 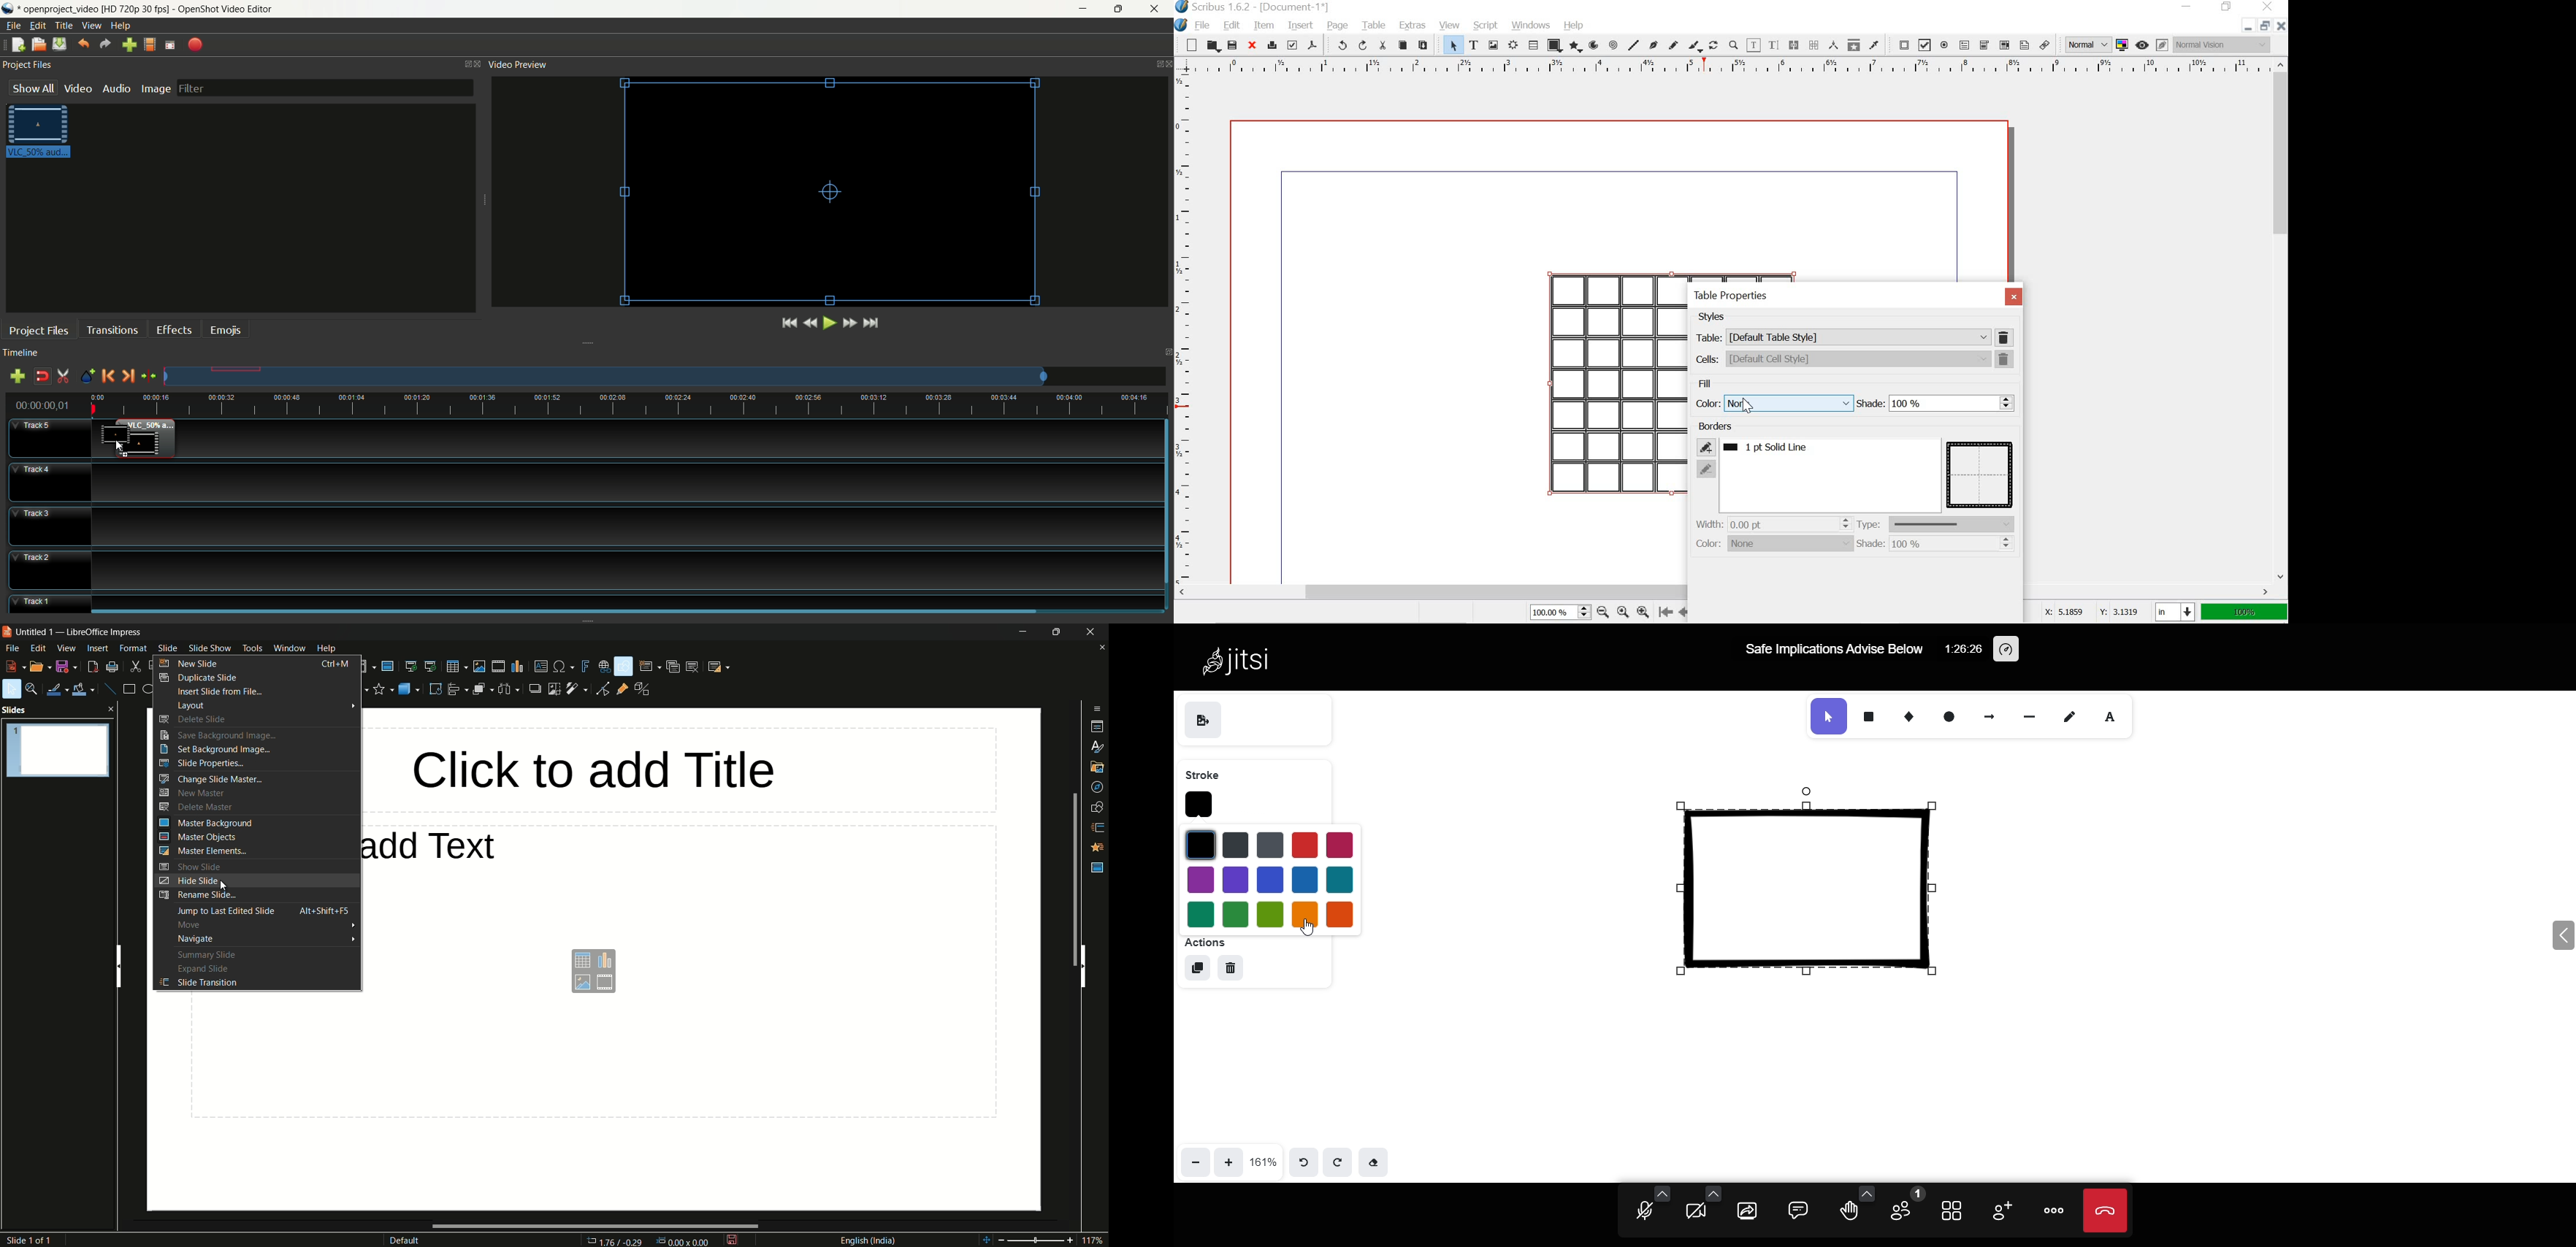 I want to click on stars and banners, so click(x=383, y=689).